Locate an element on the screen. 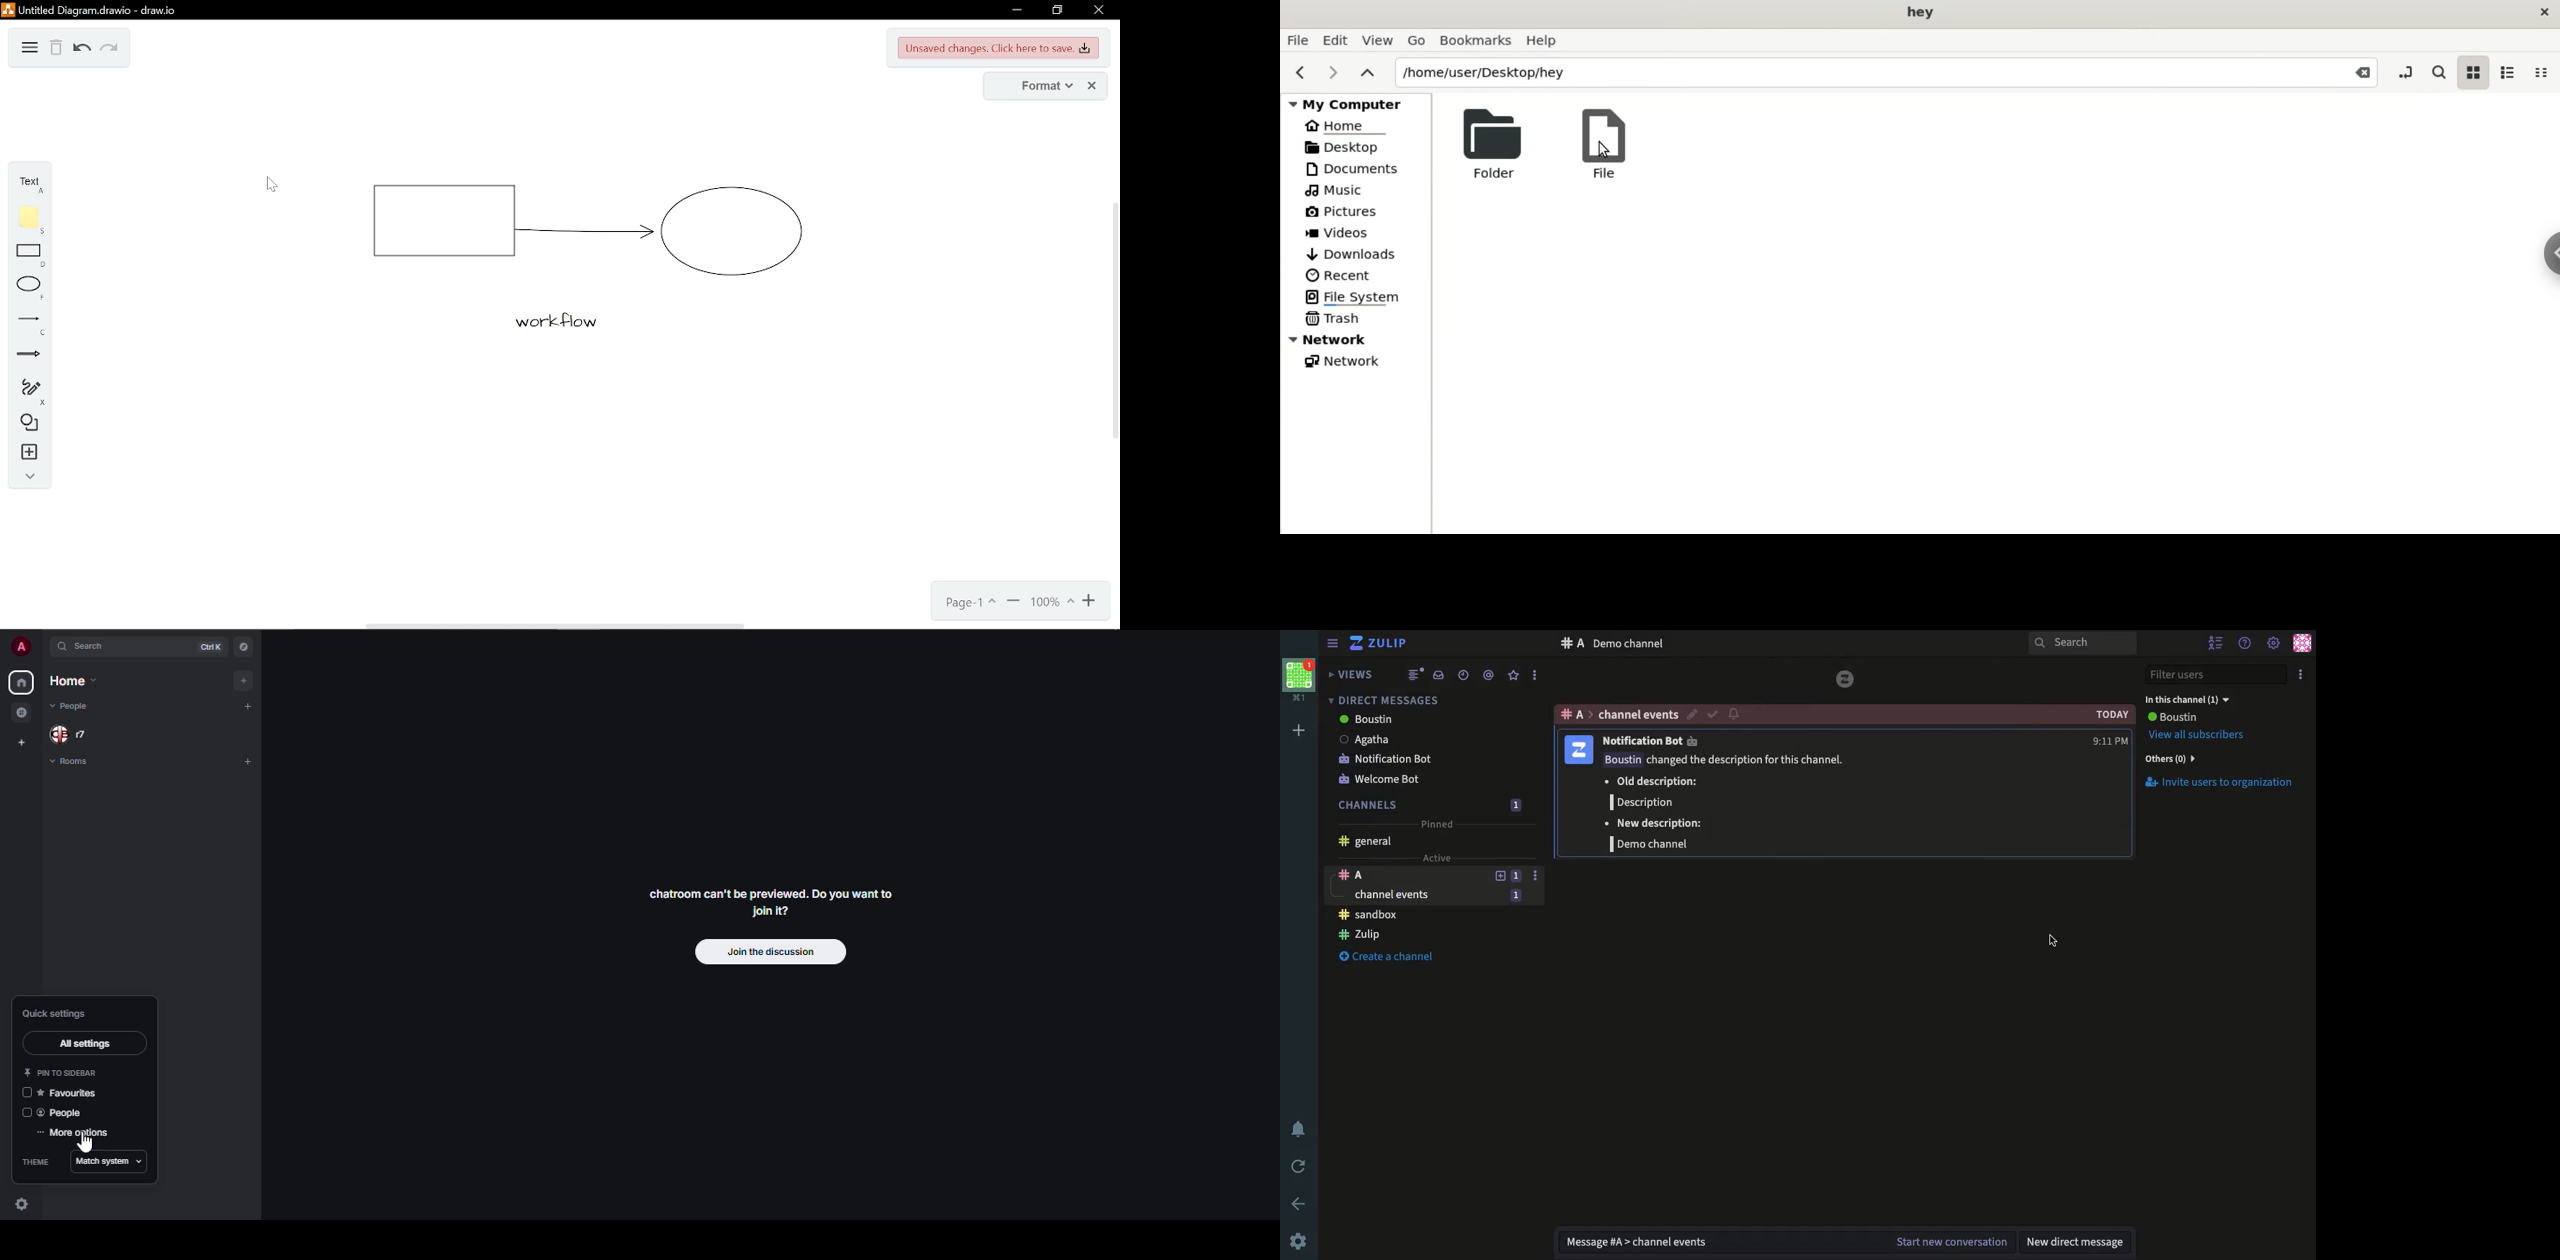 The height and width of the screenshot is (1260, 2576). add is located at coordinates (241, 680).